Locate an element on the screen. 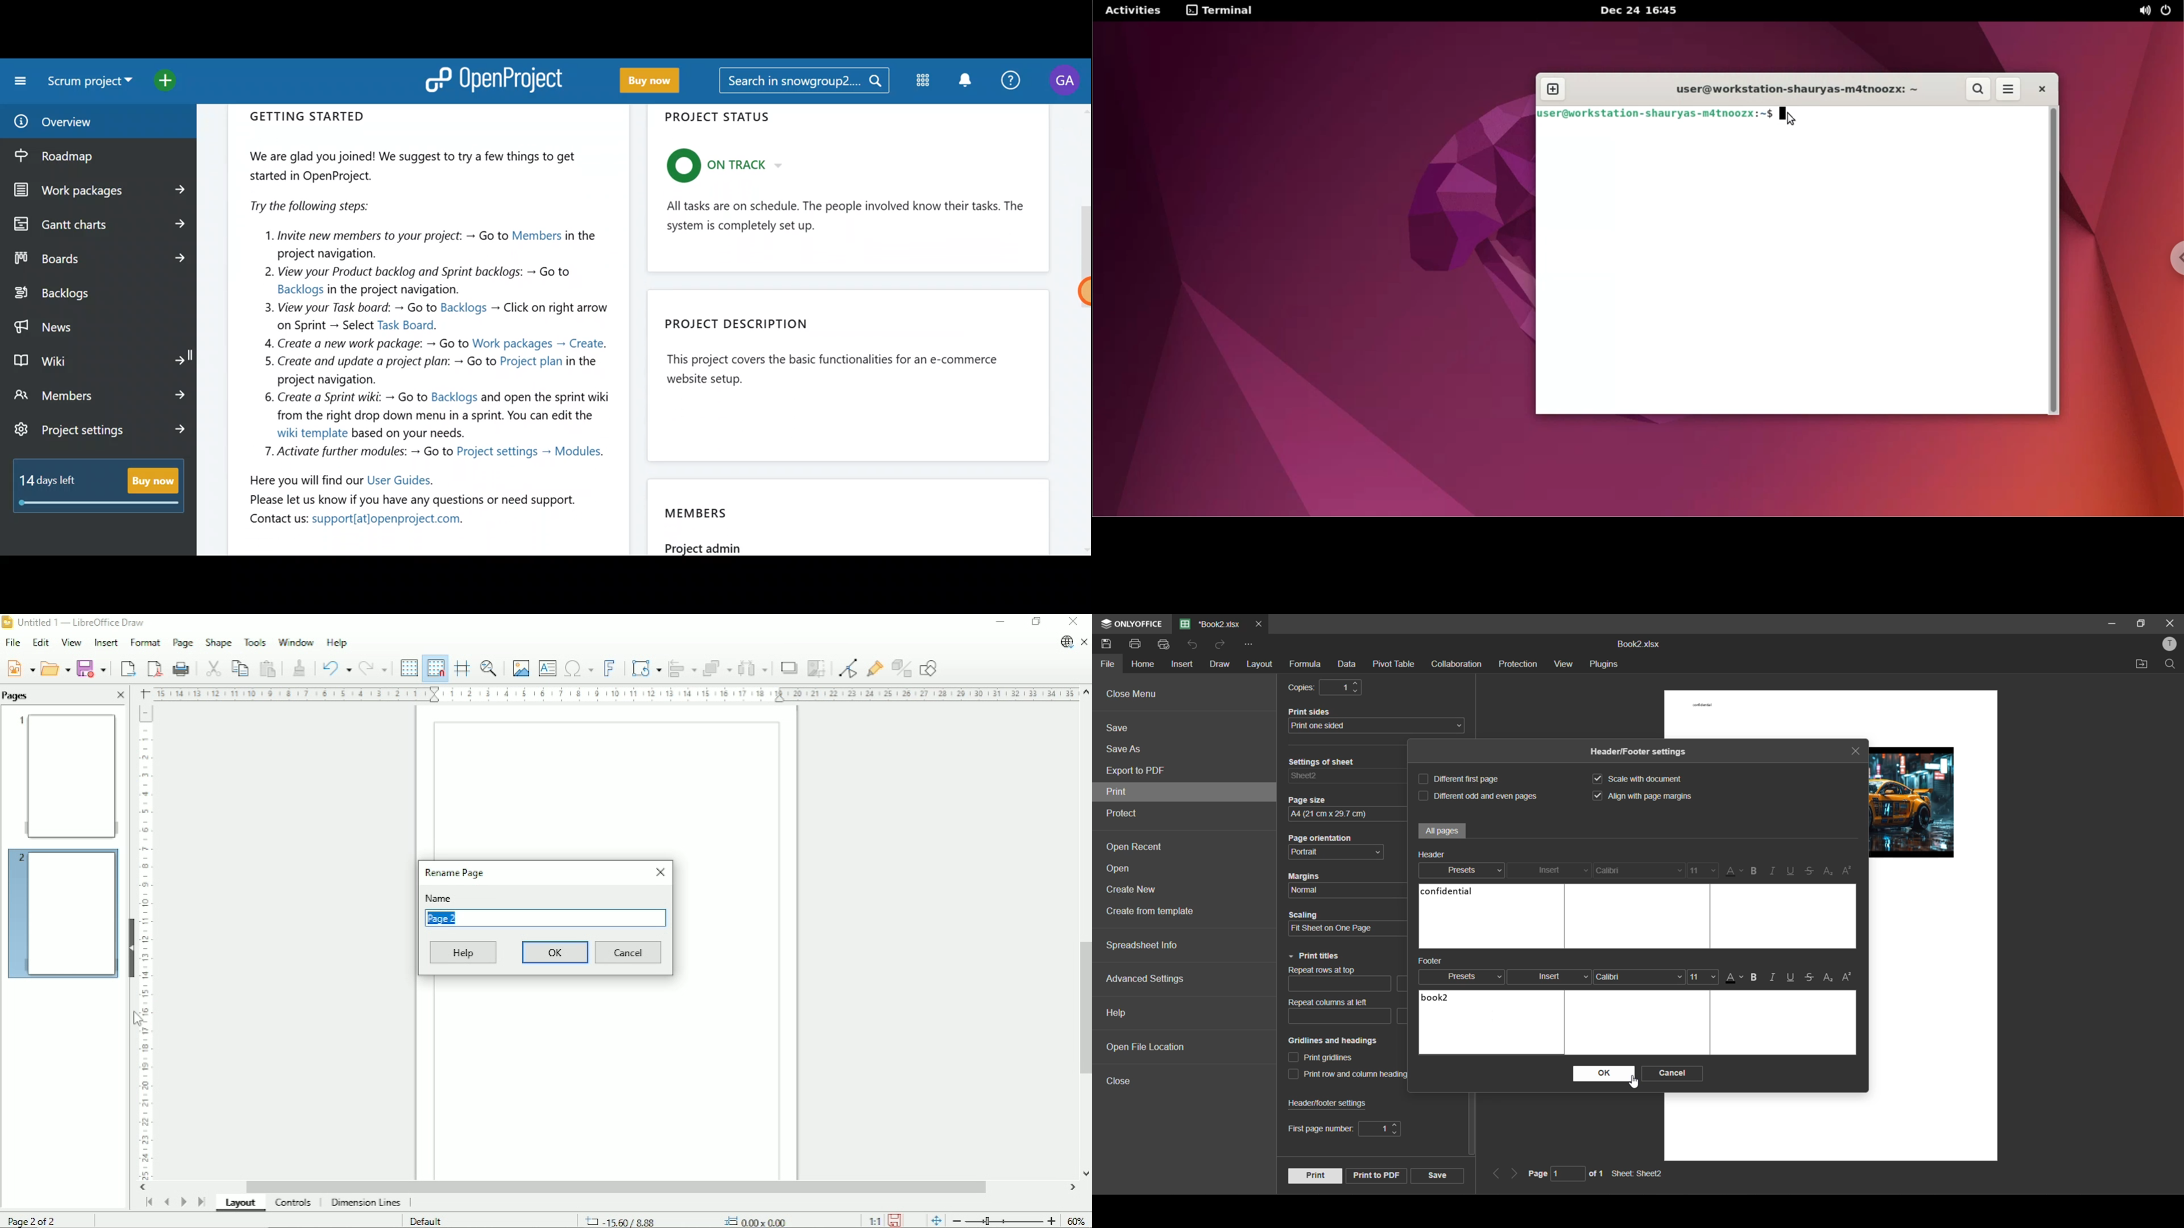 The image size is (2184, 1232). spreadsheet info is located at coordinates (1143, 944).